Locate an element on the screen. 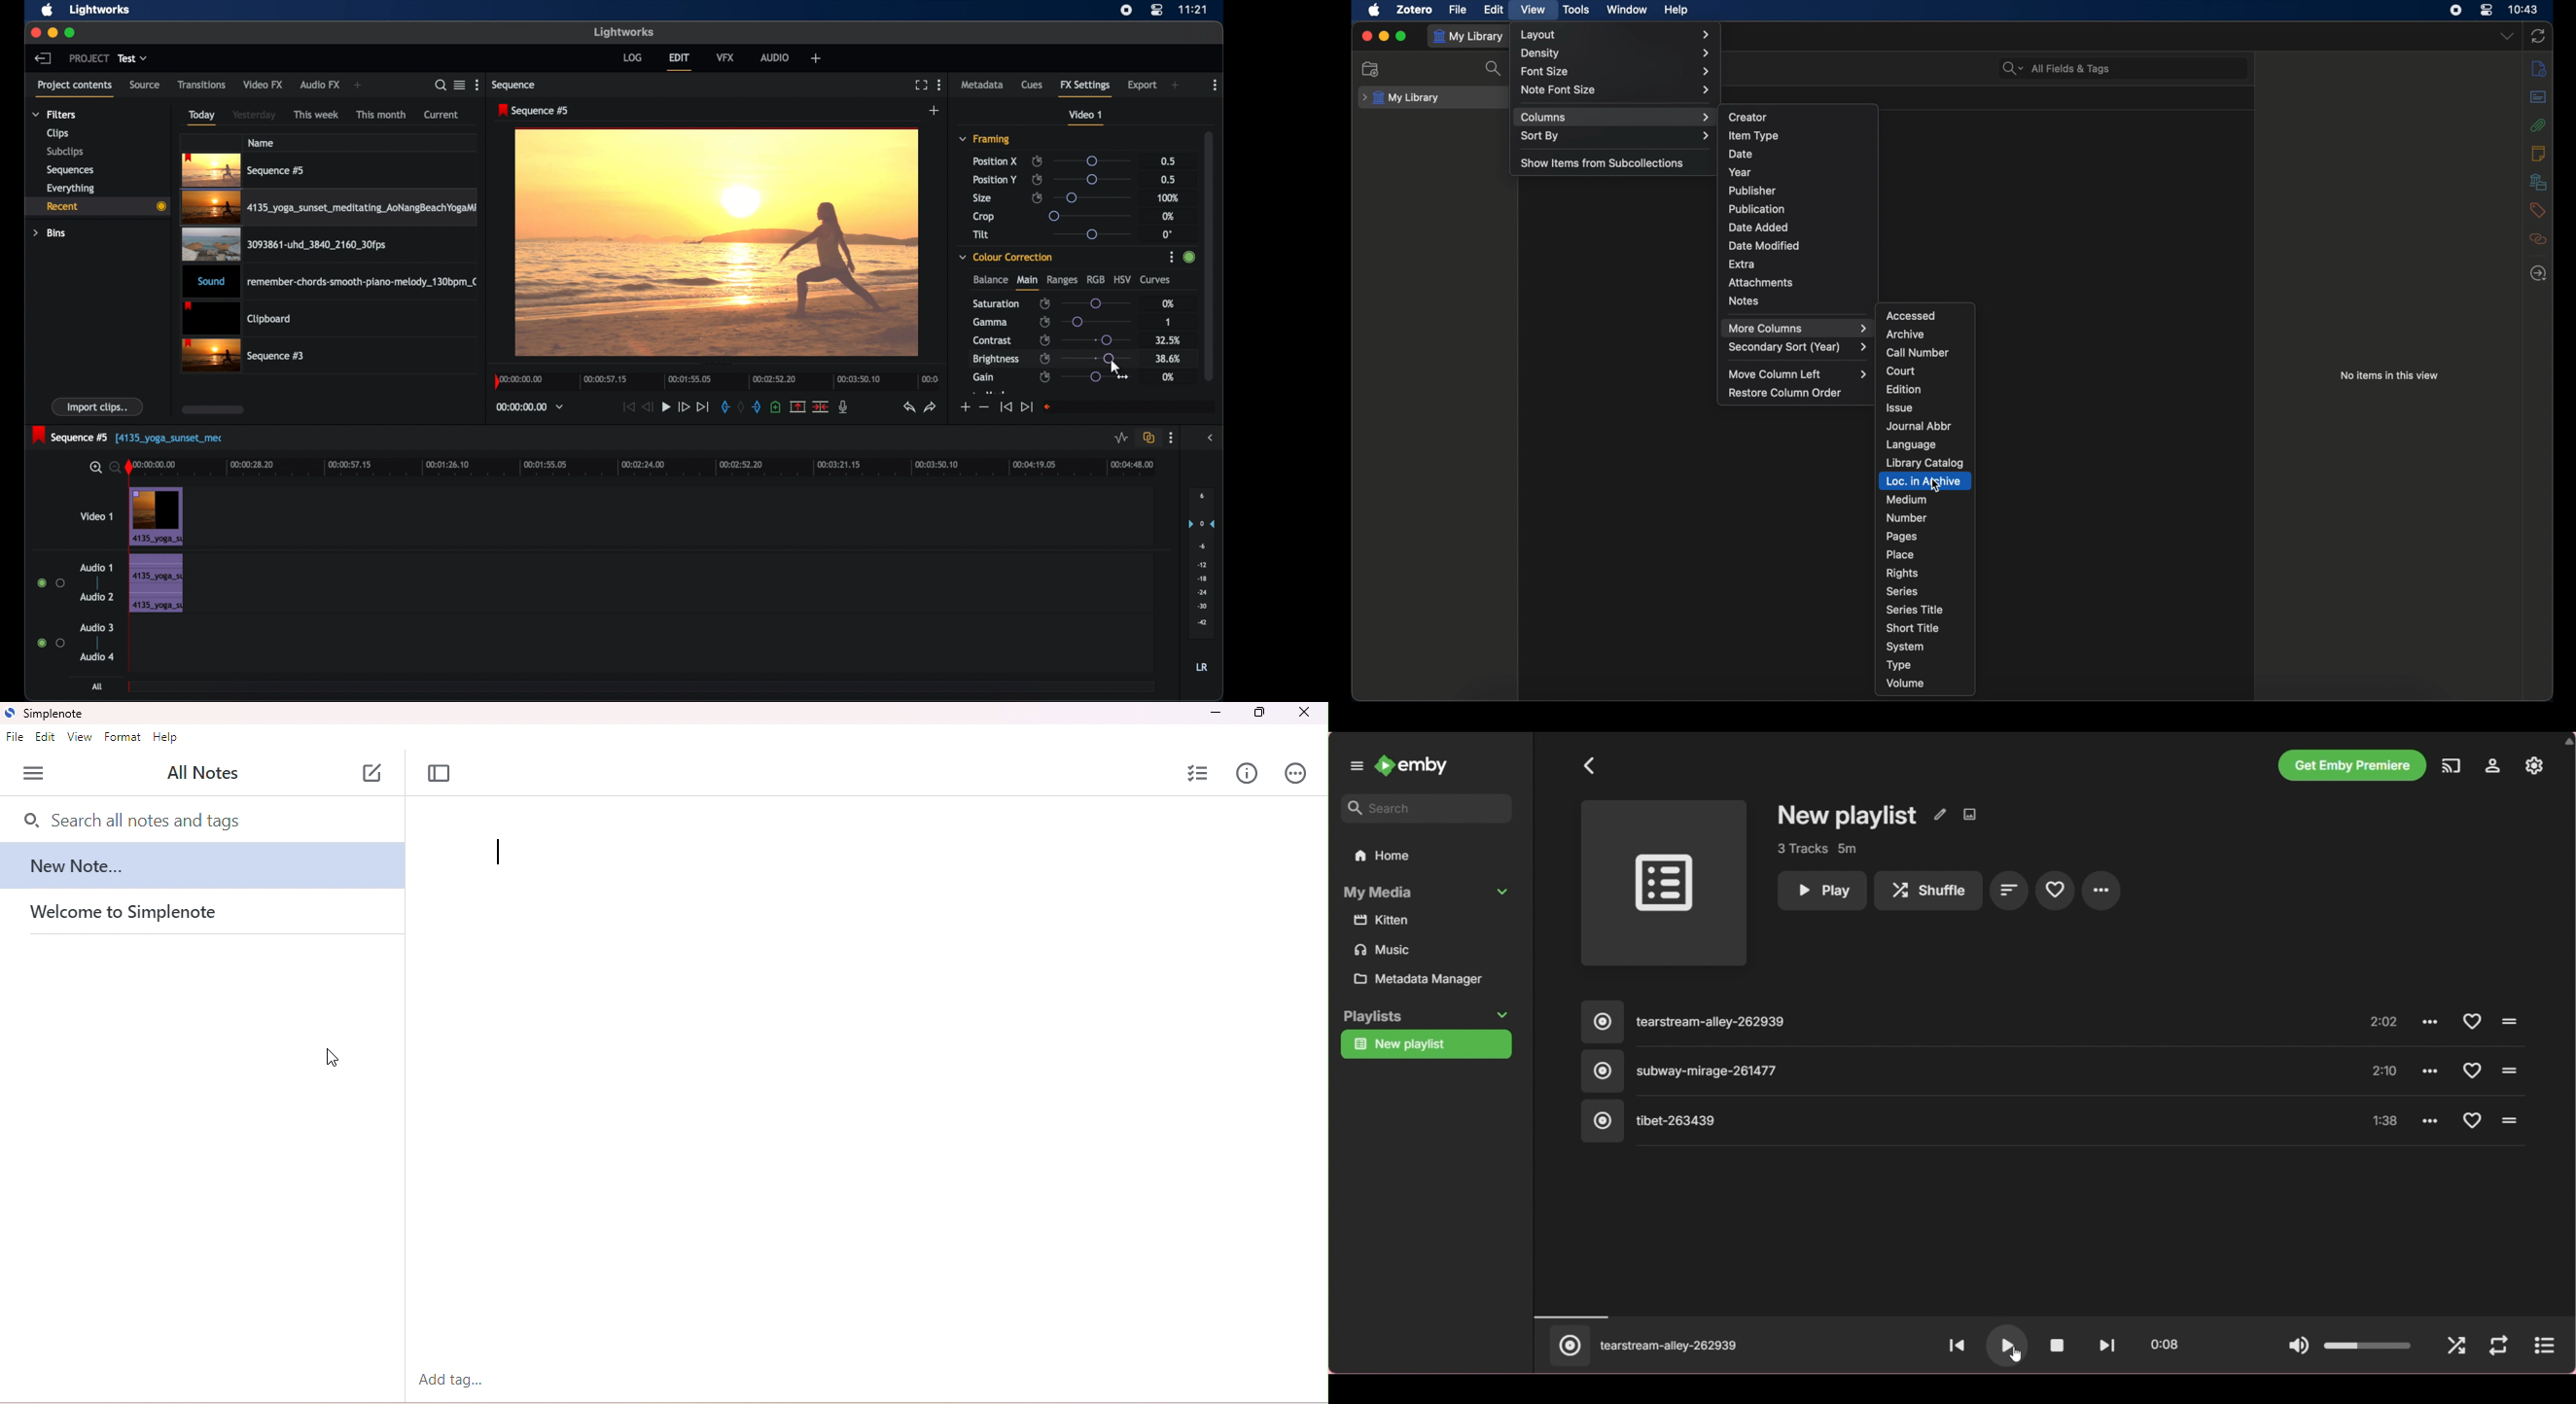  hsv is located at coordinates (1123, 278).